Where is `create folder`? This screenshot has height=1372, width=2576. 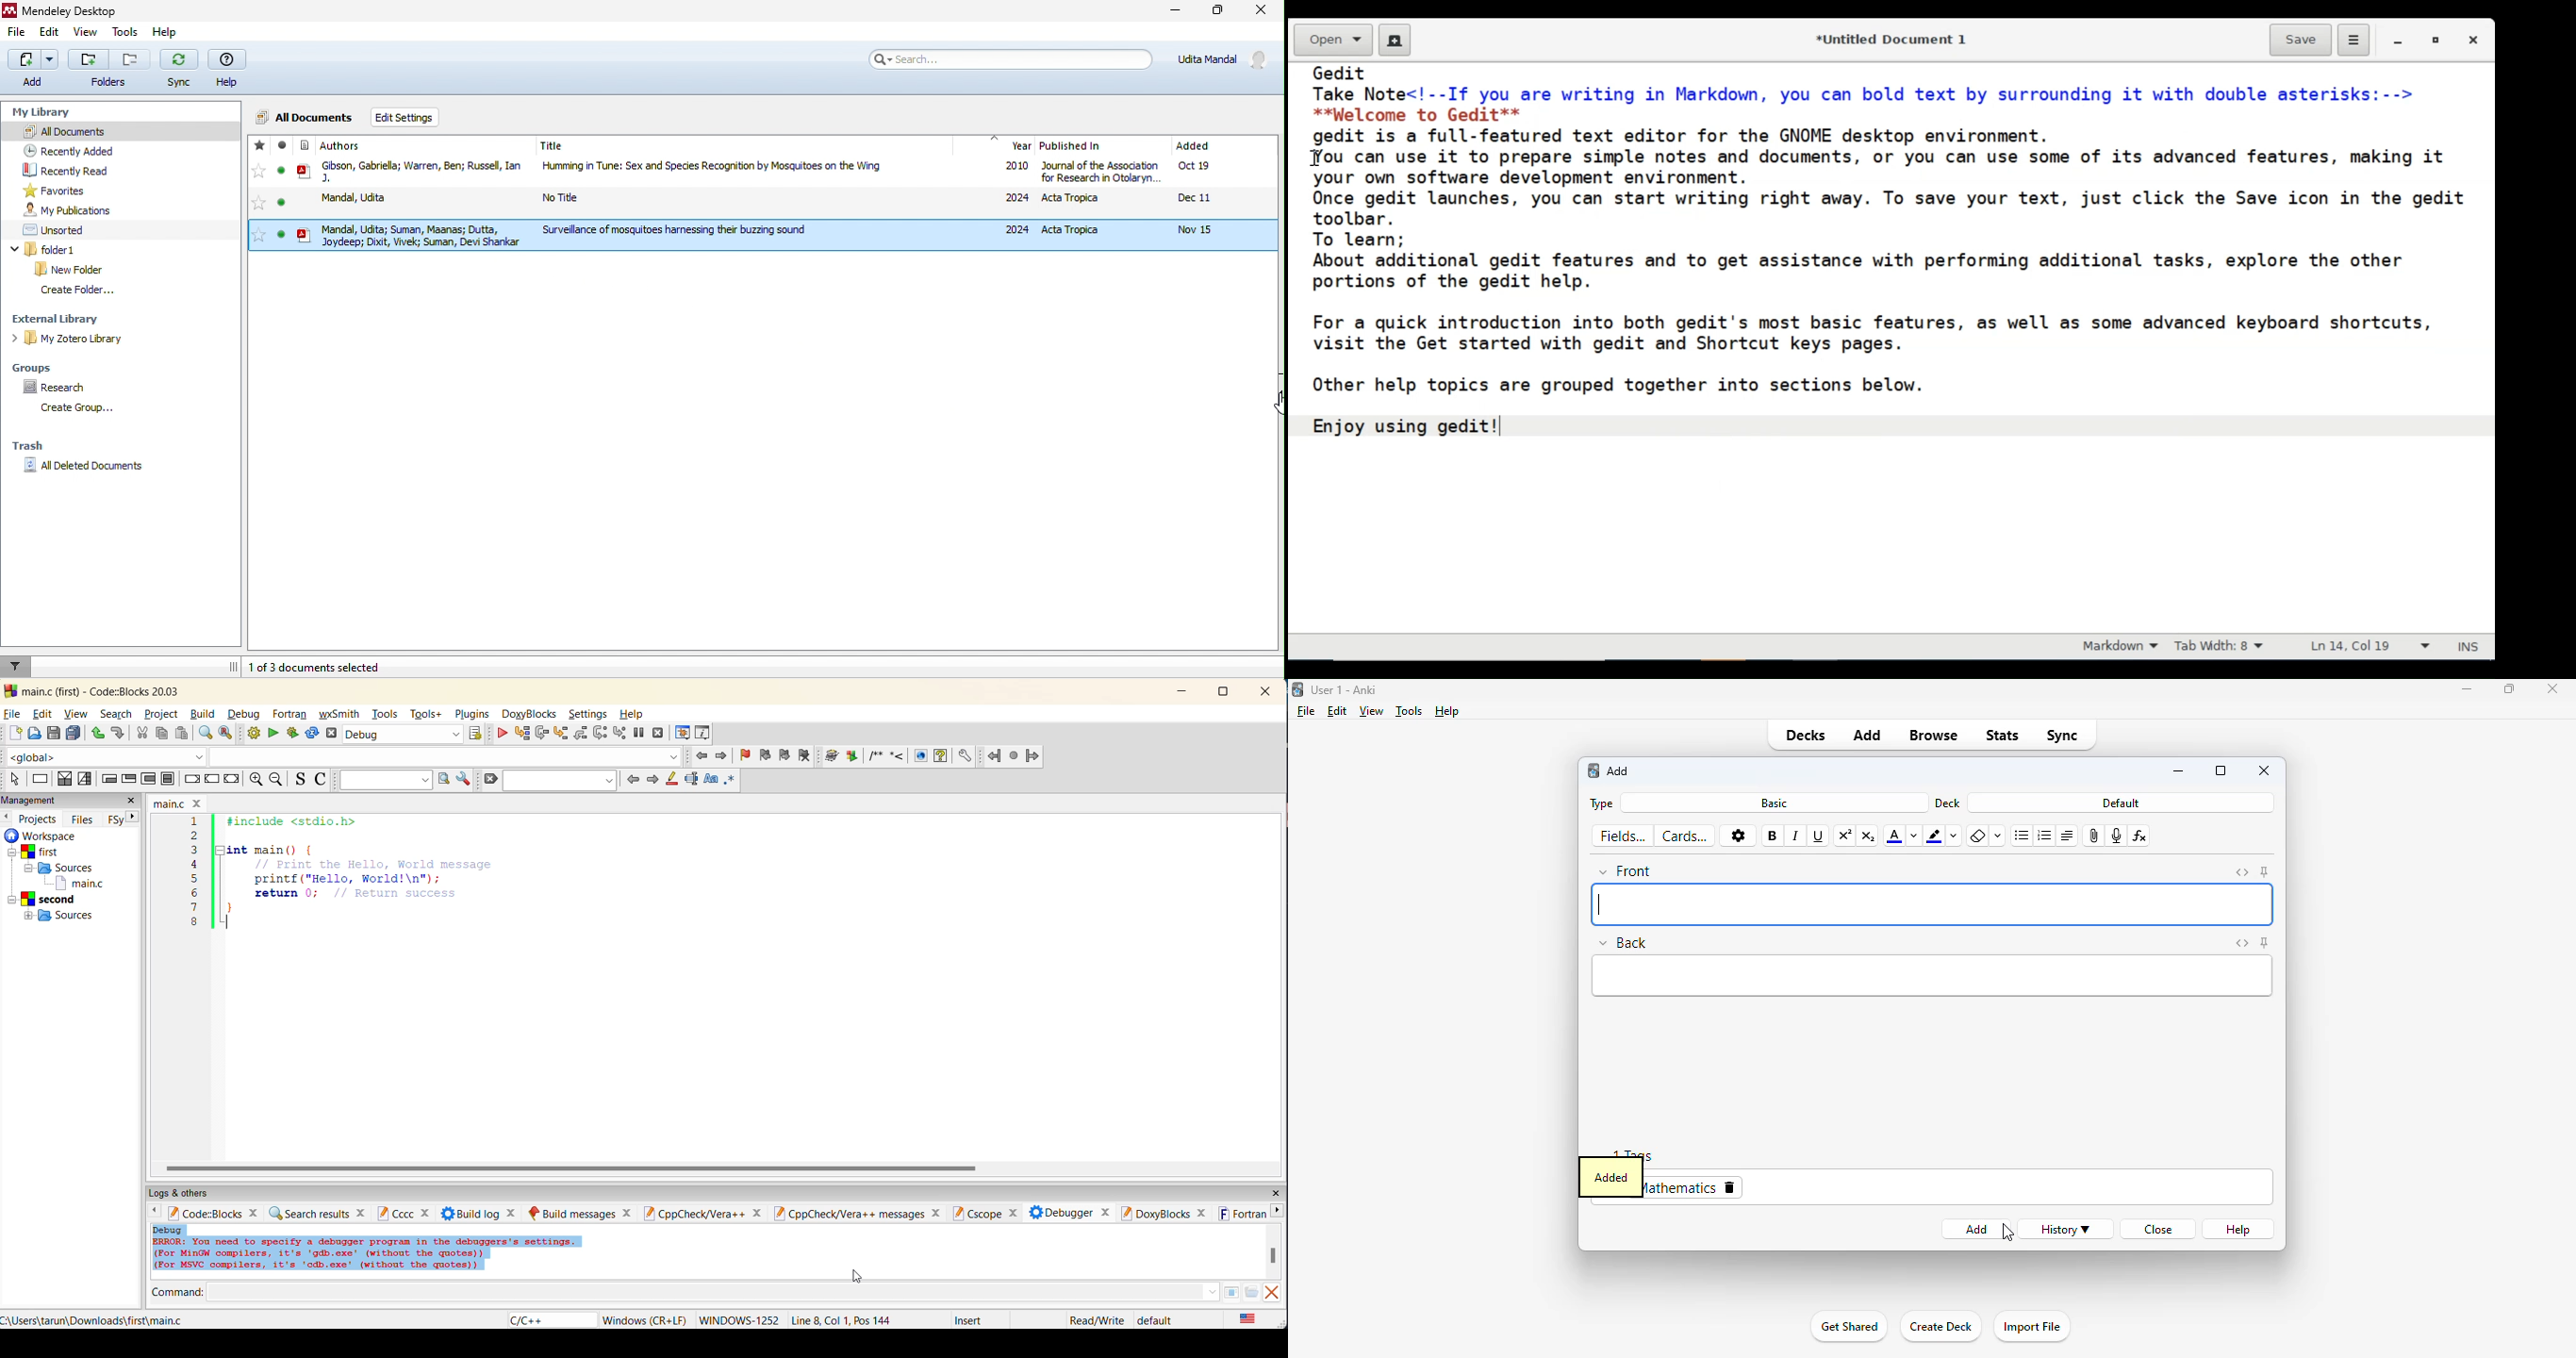 create folder is located at coordinates (80, 292).